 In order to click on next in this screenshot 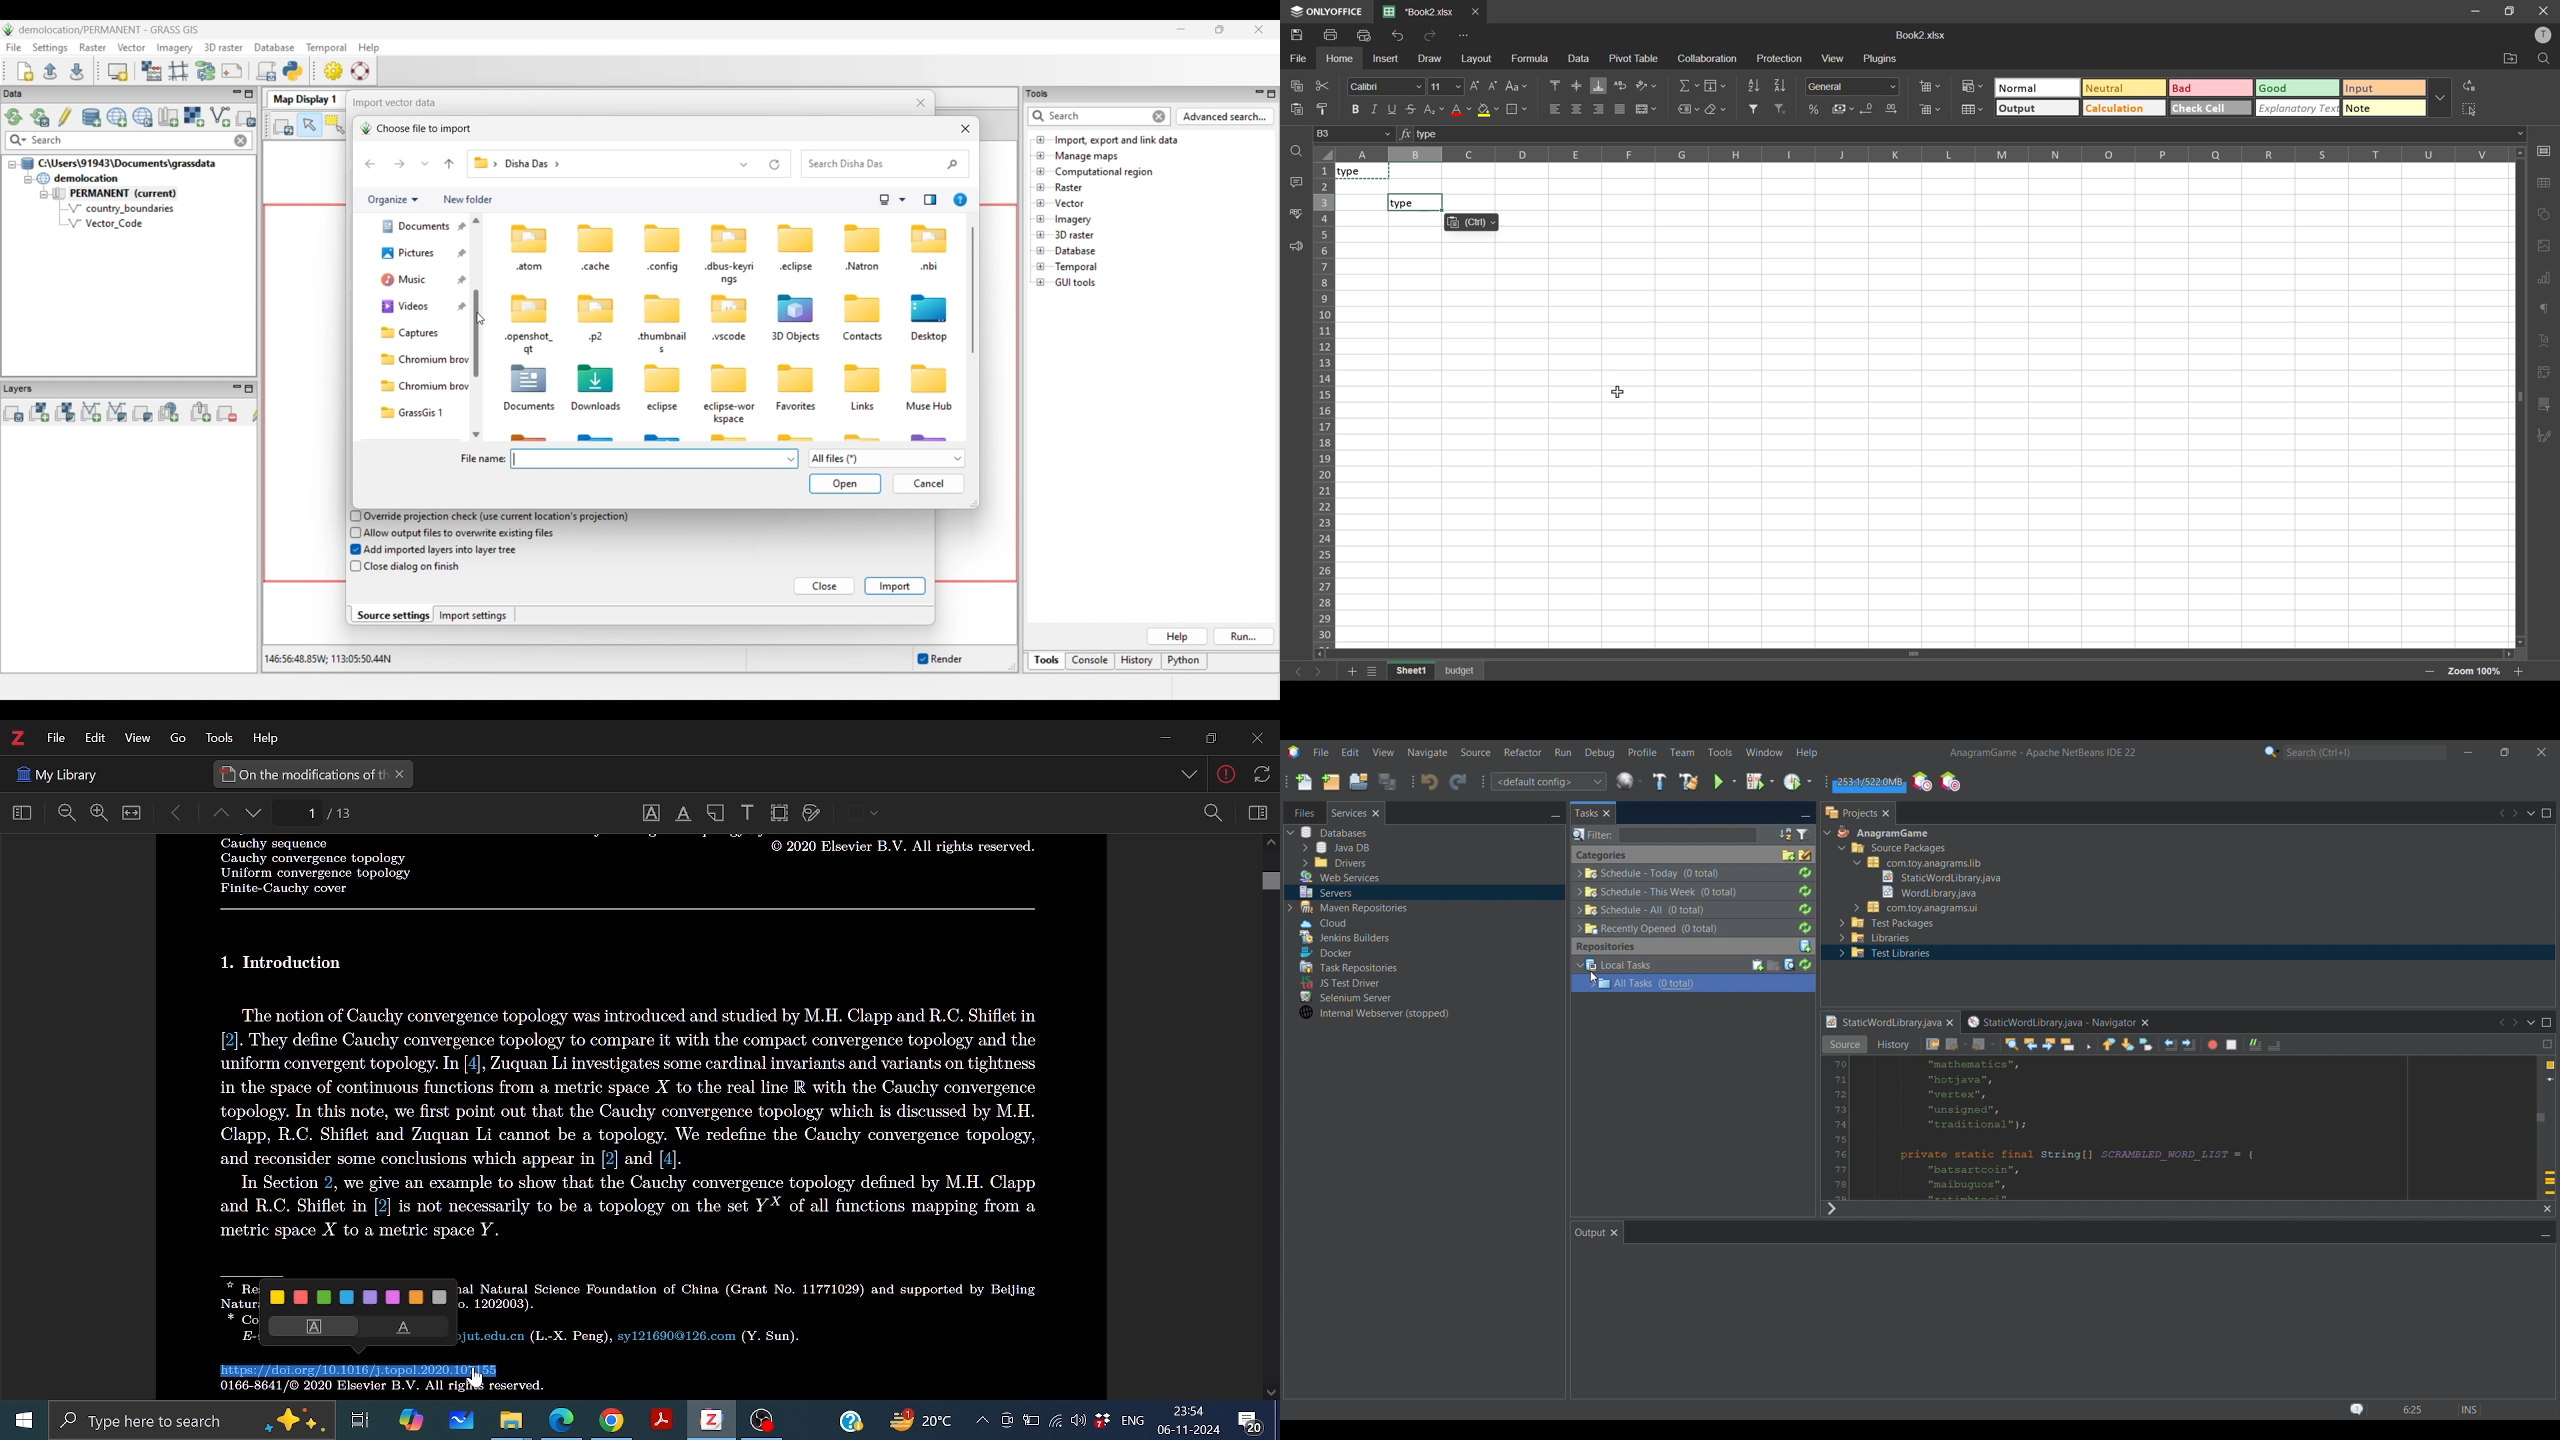, I will do `click(1323, 671)`.